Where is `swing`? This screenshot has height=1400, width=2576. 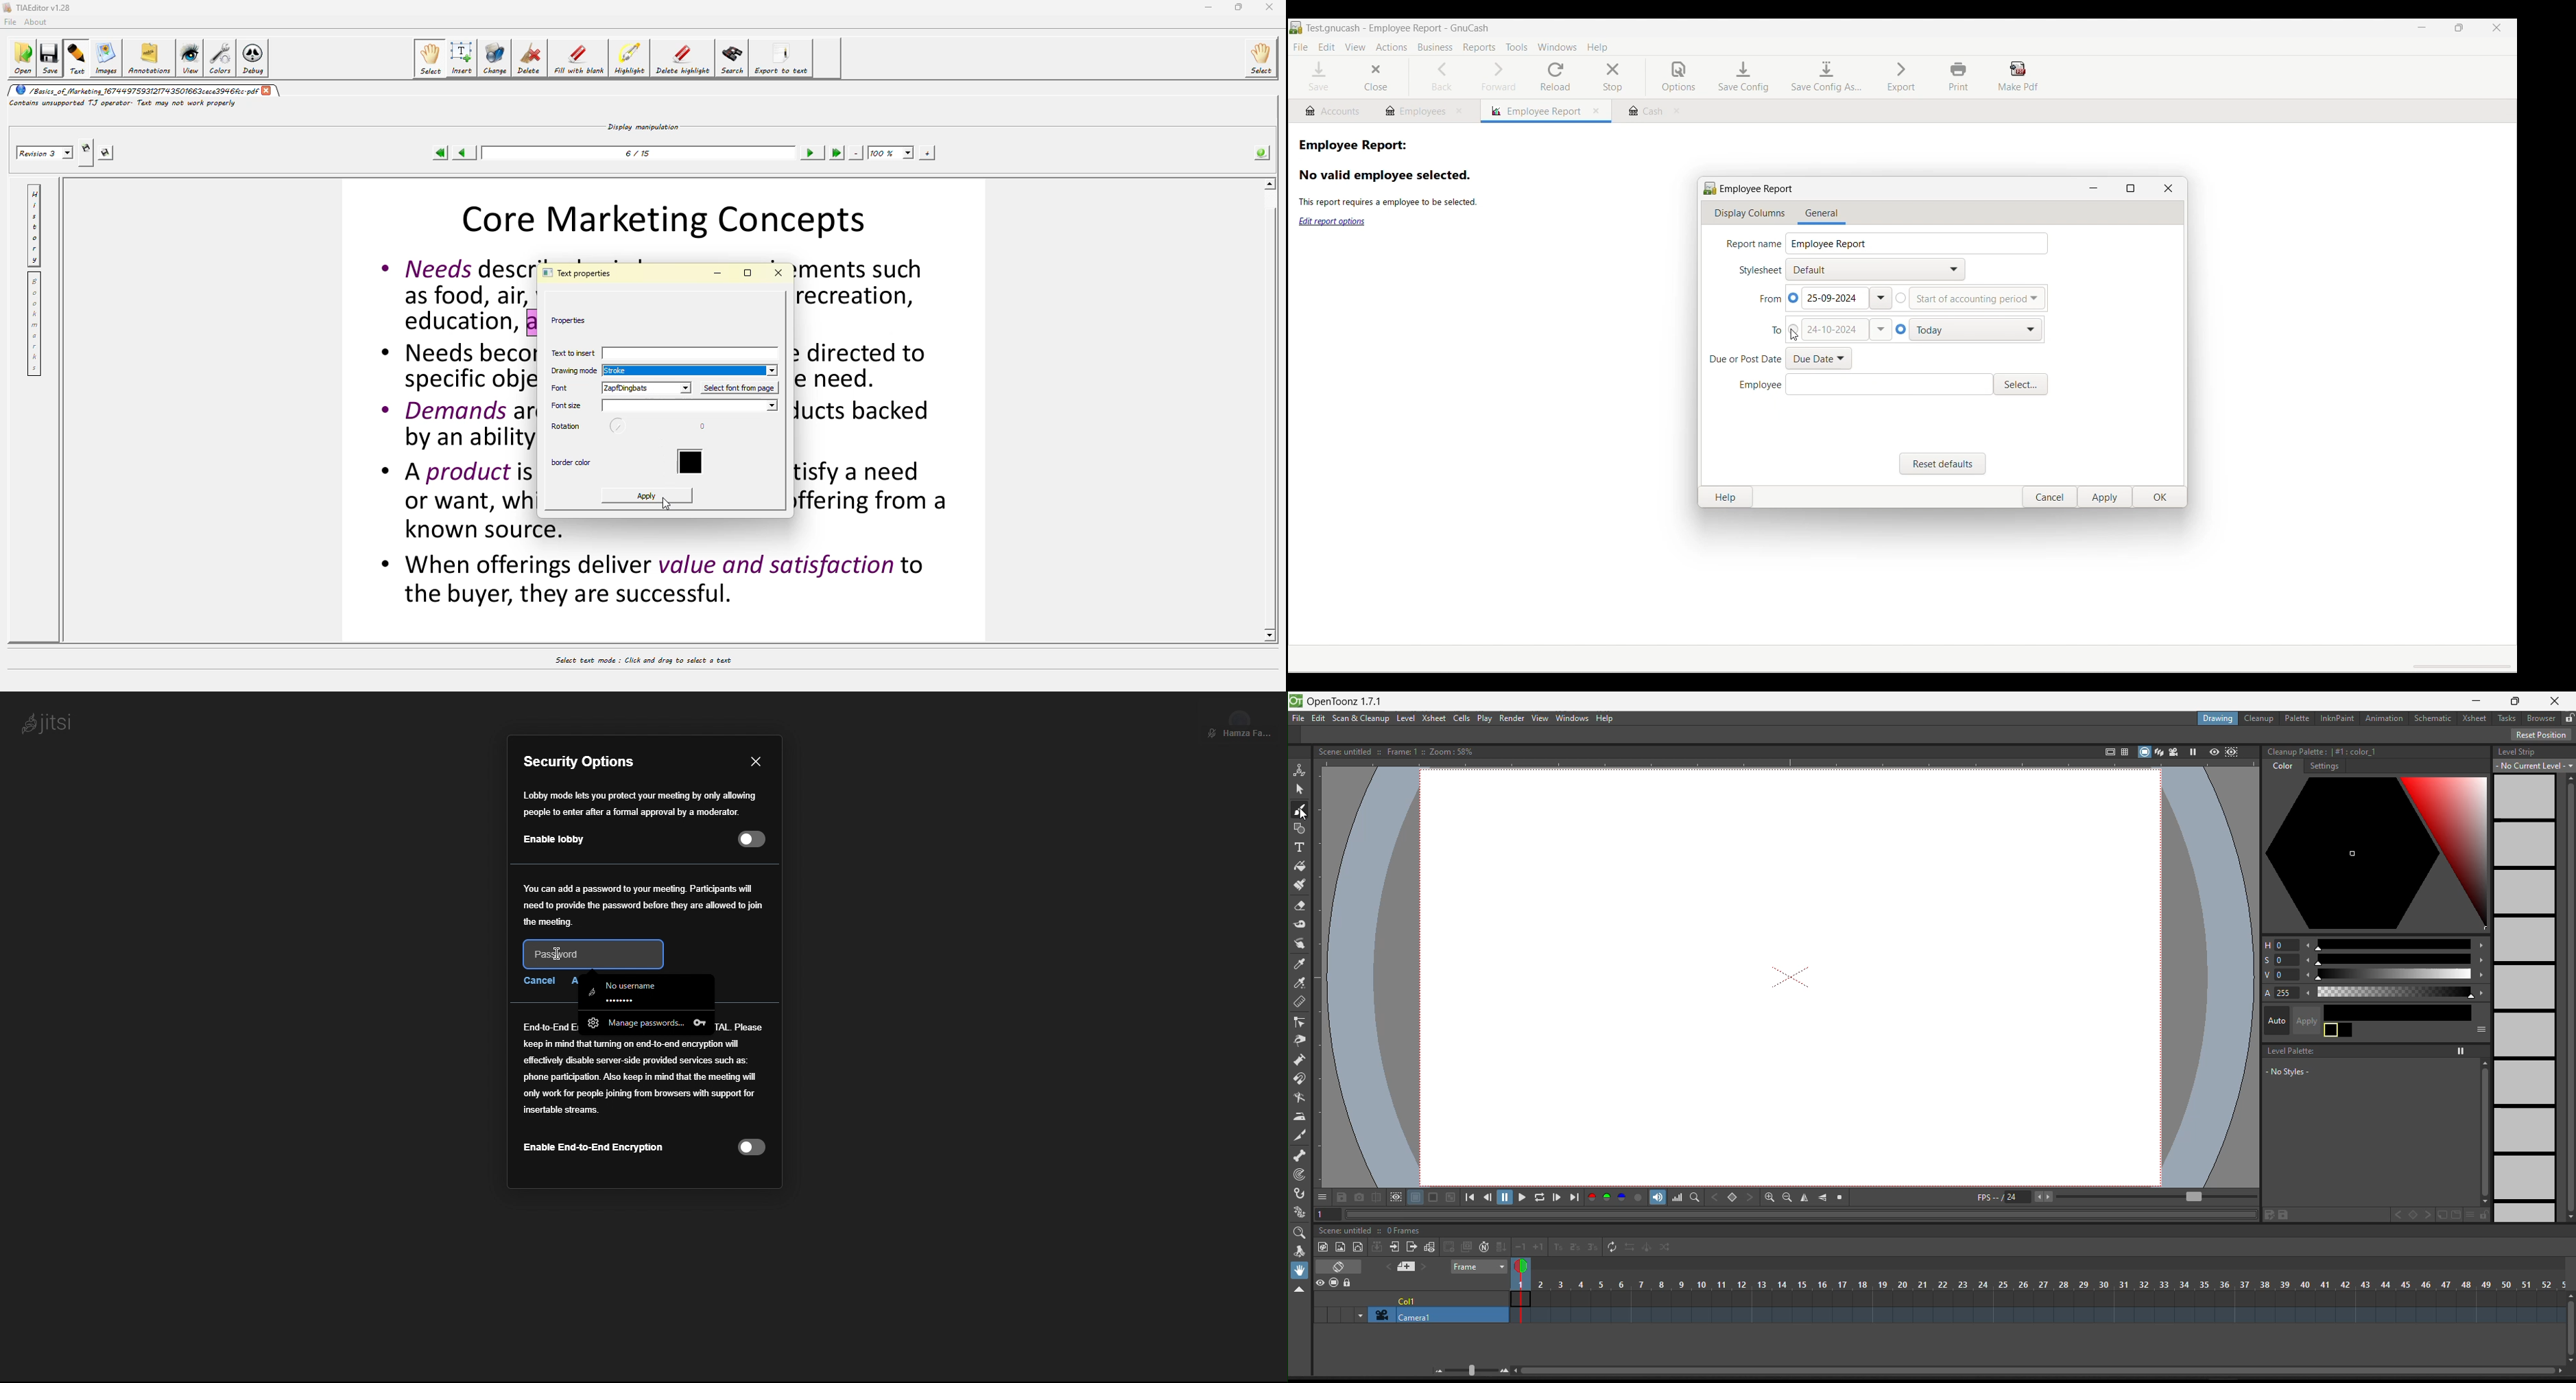 swing is located at coordinates (1647, 1247).